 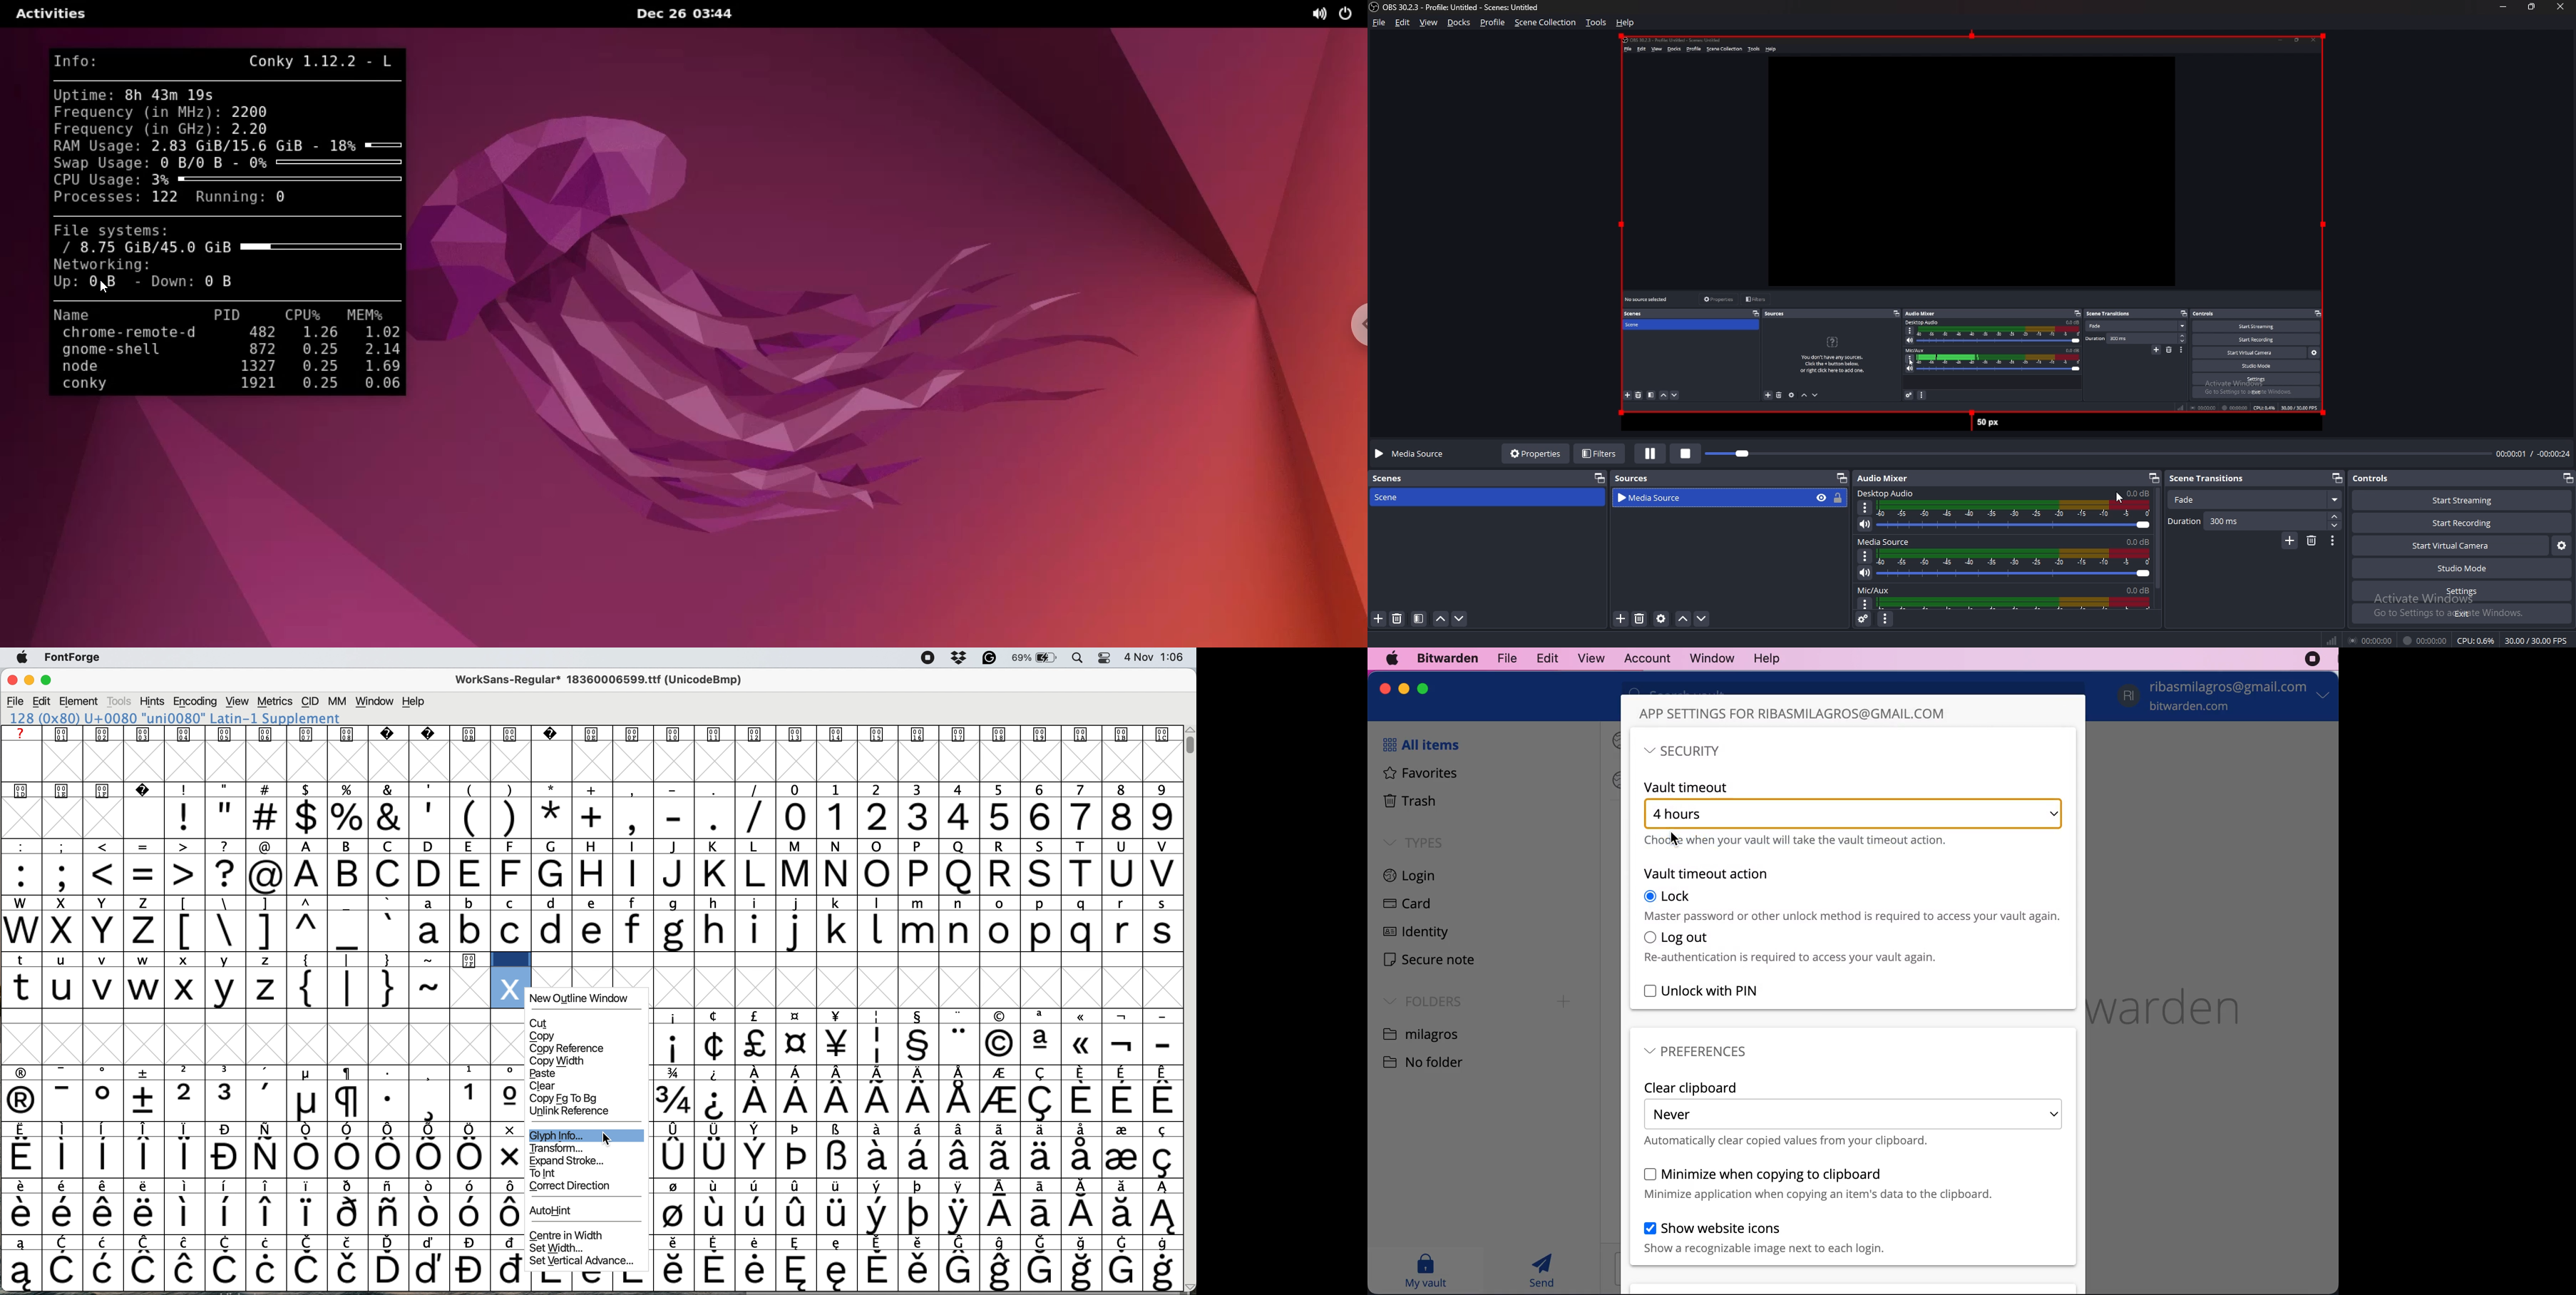 What do you see at coordinates (1597, 23) in the screenshot?
I see `Tools` at bounding box center [1597, 23].